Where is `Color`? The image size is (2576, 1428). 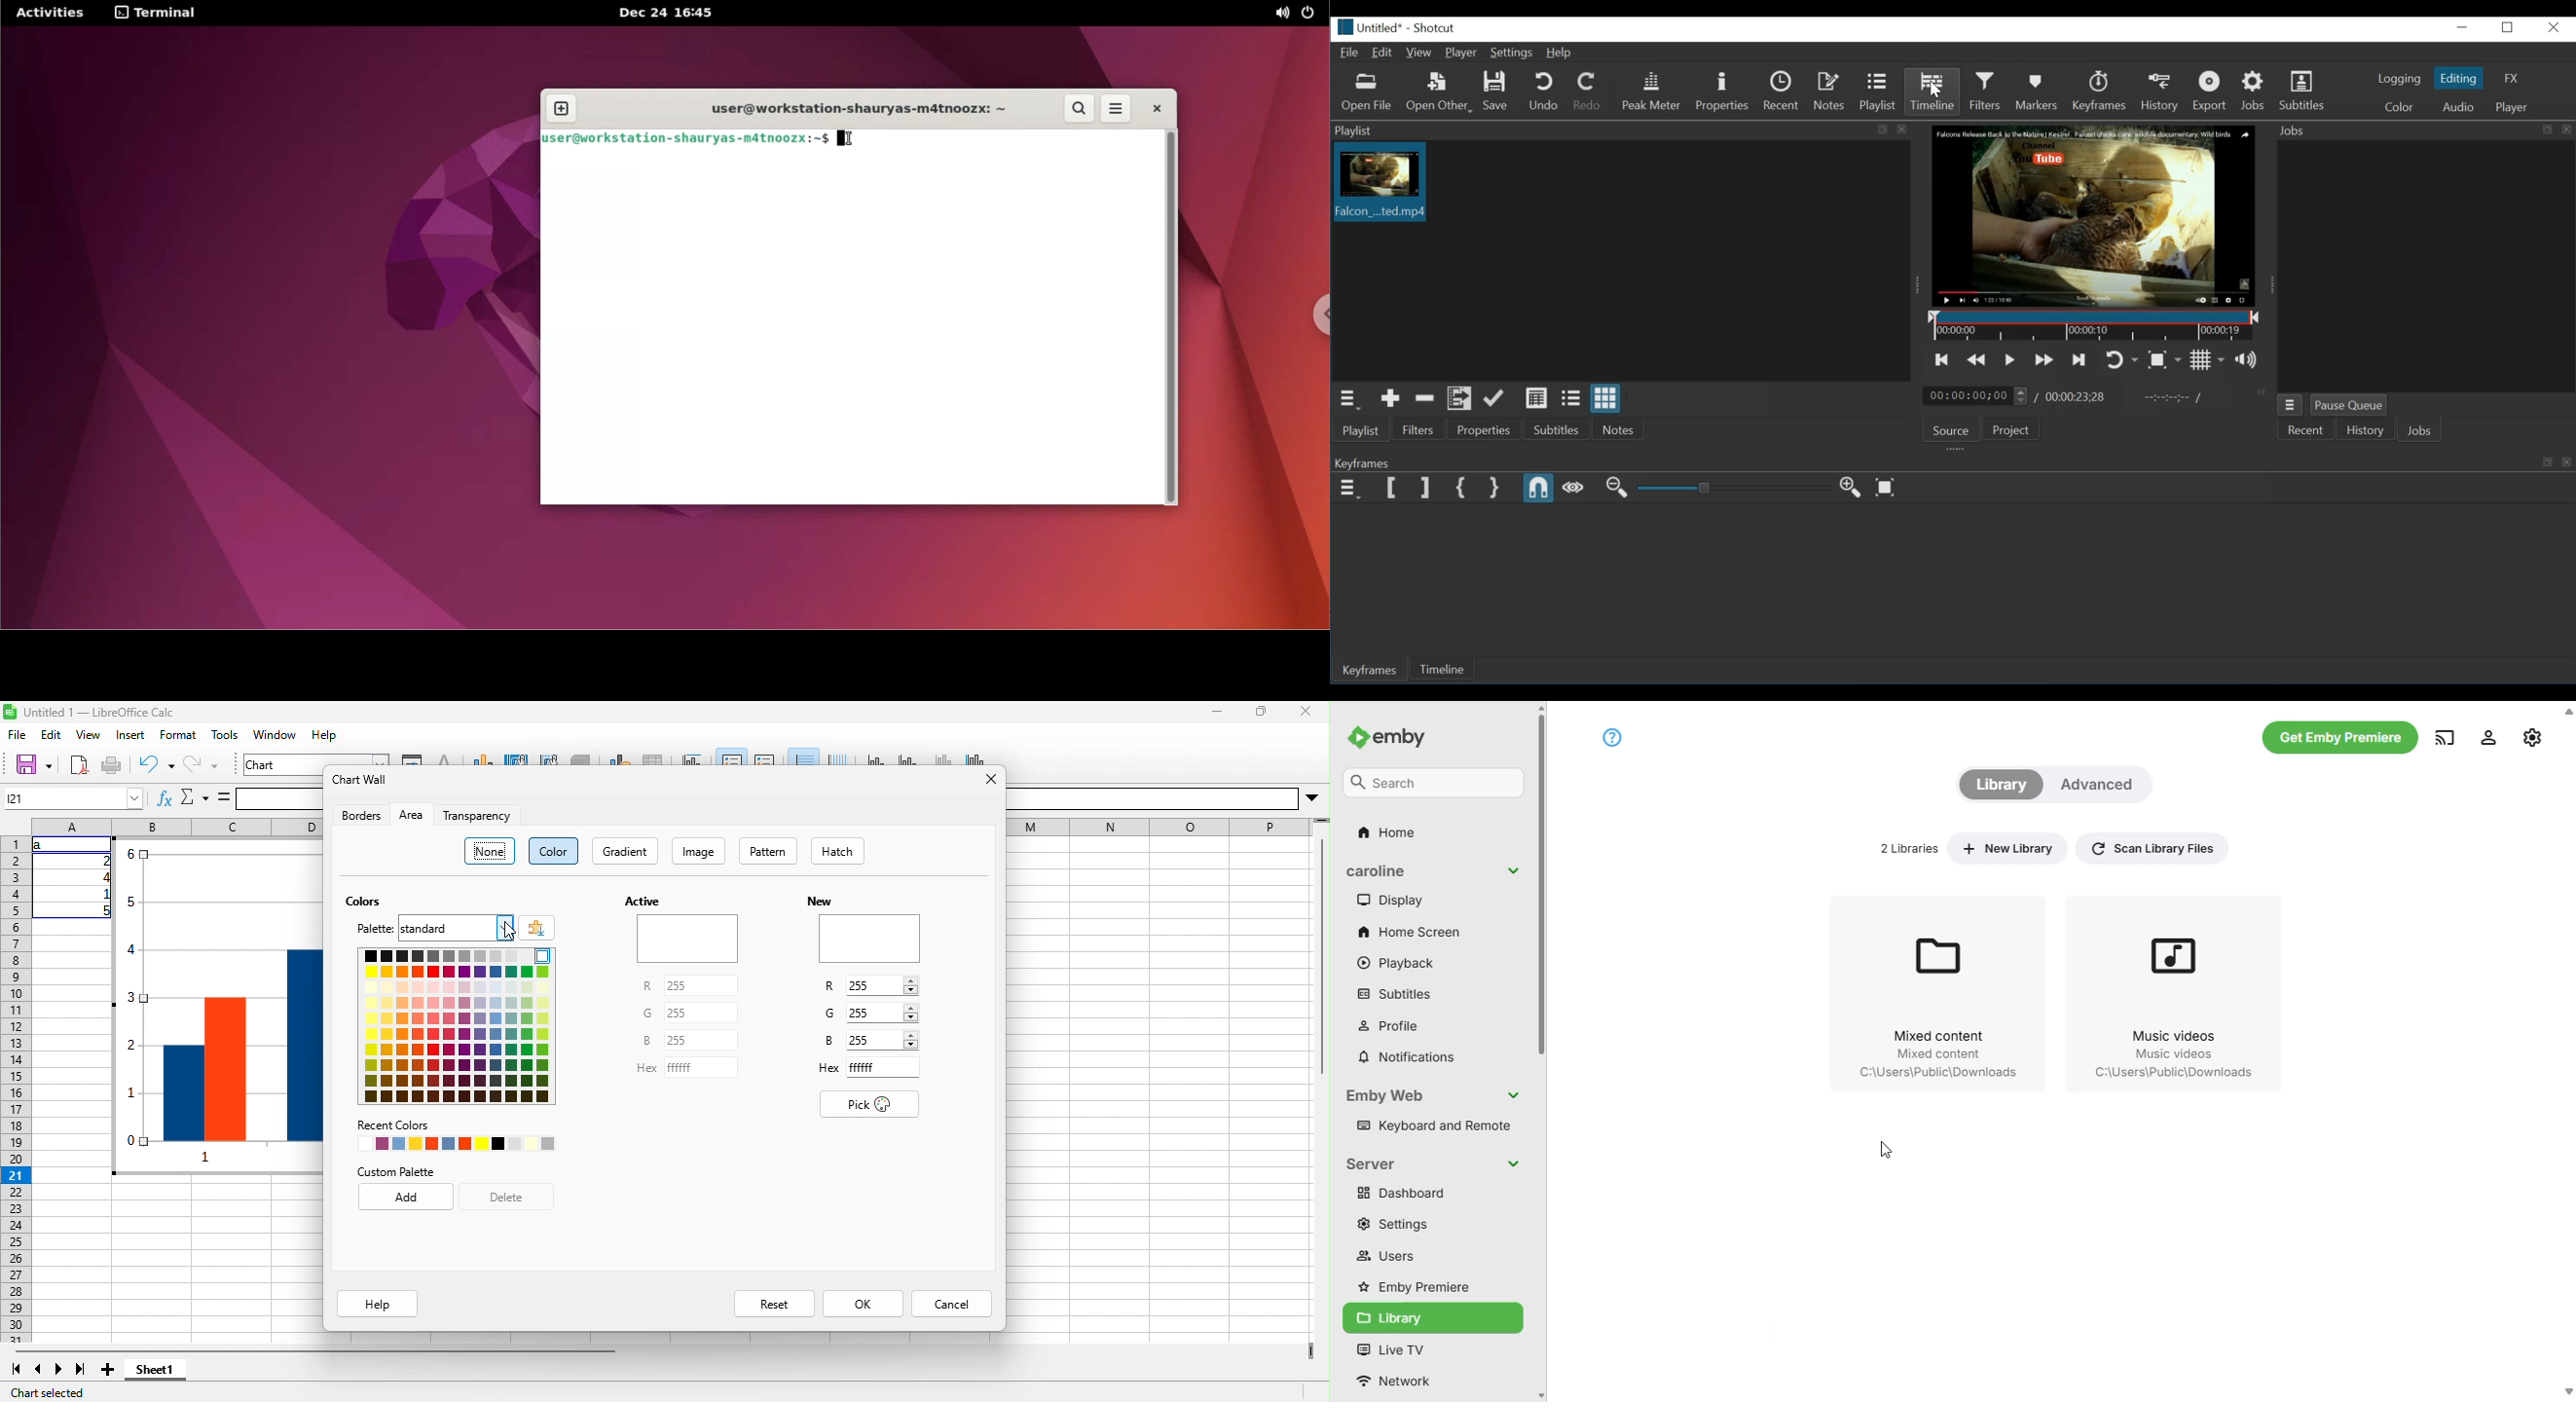 Color is located at coordinates (2399, 106).